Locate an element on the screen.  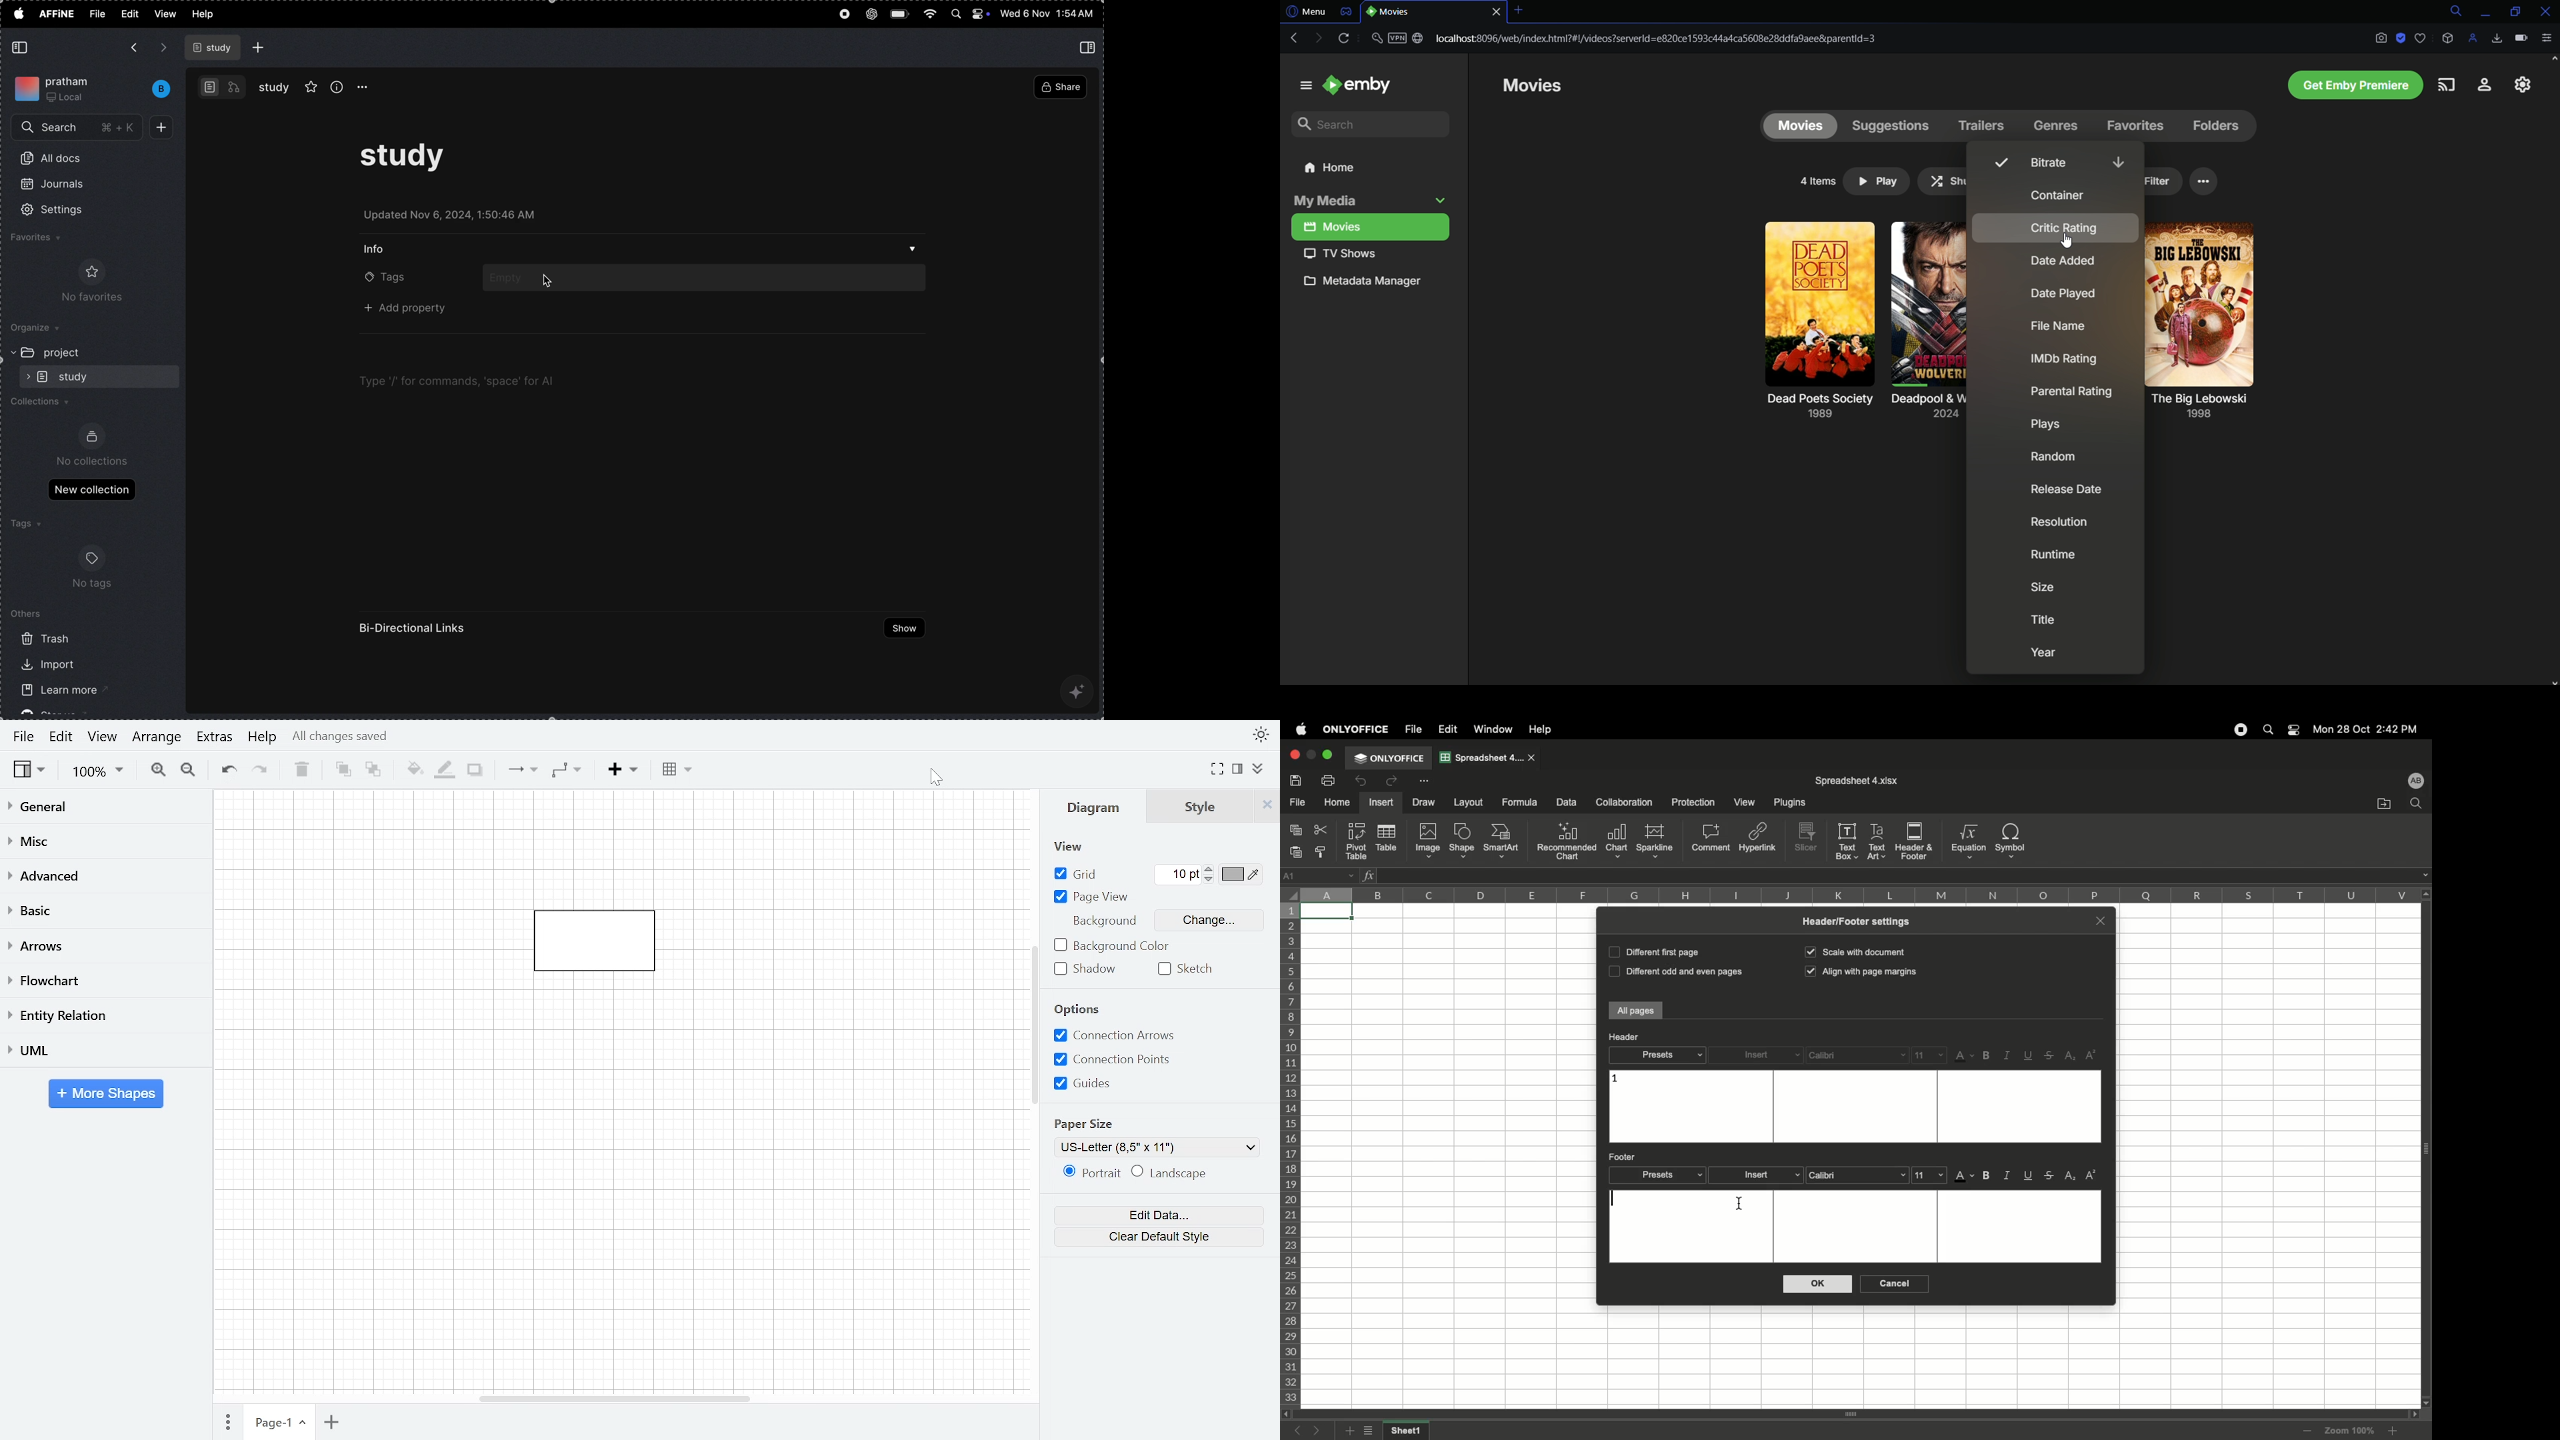
Header&Footer is located at coordinates (1914, 840).